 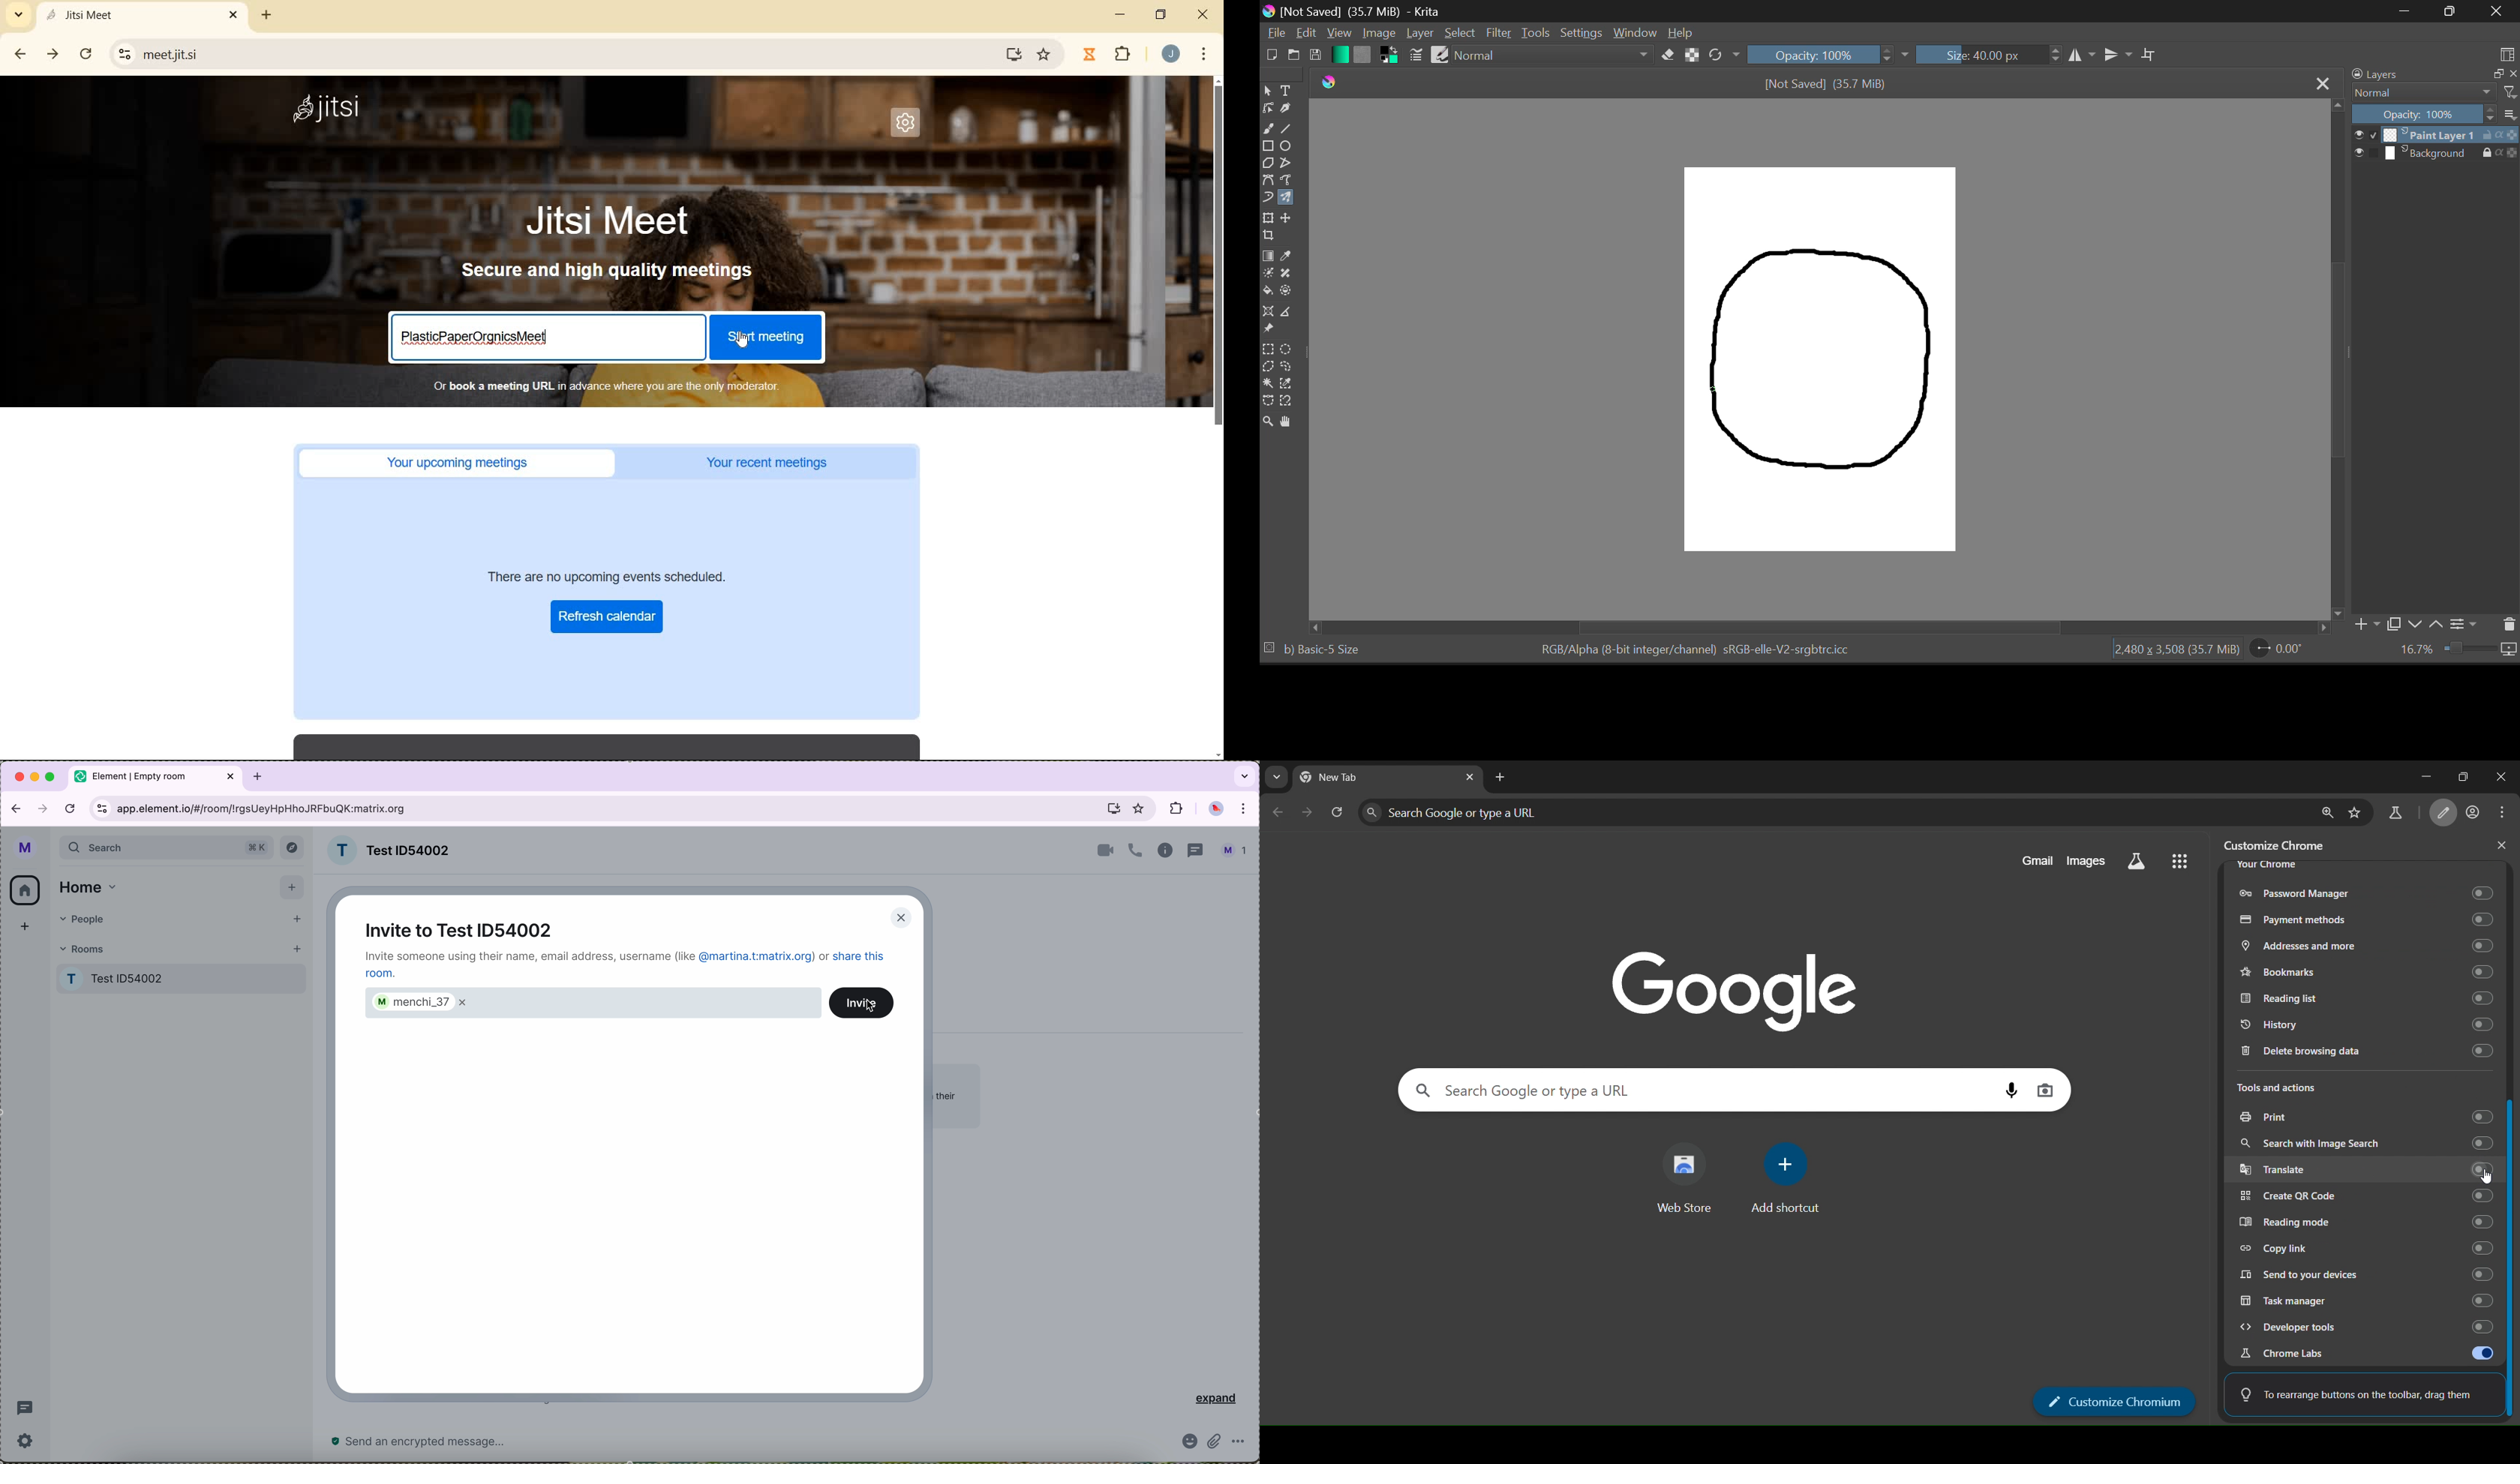 I want to click on Layers Docker Tab, so click(x=2374, y=75).